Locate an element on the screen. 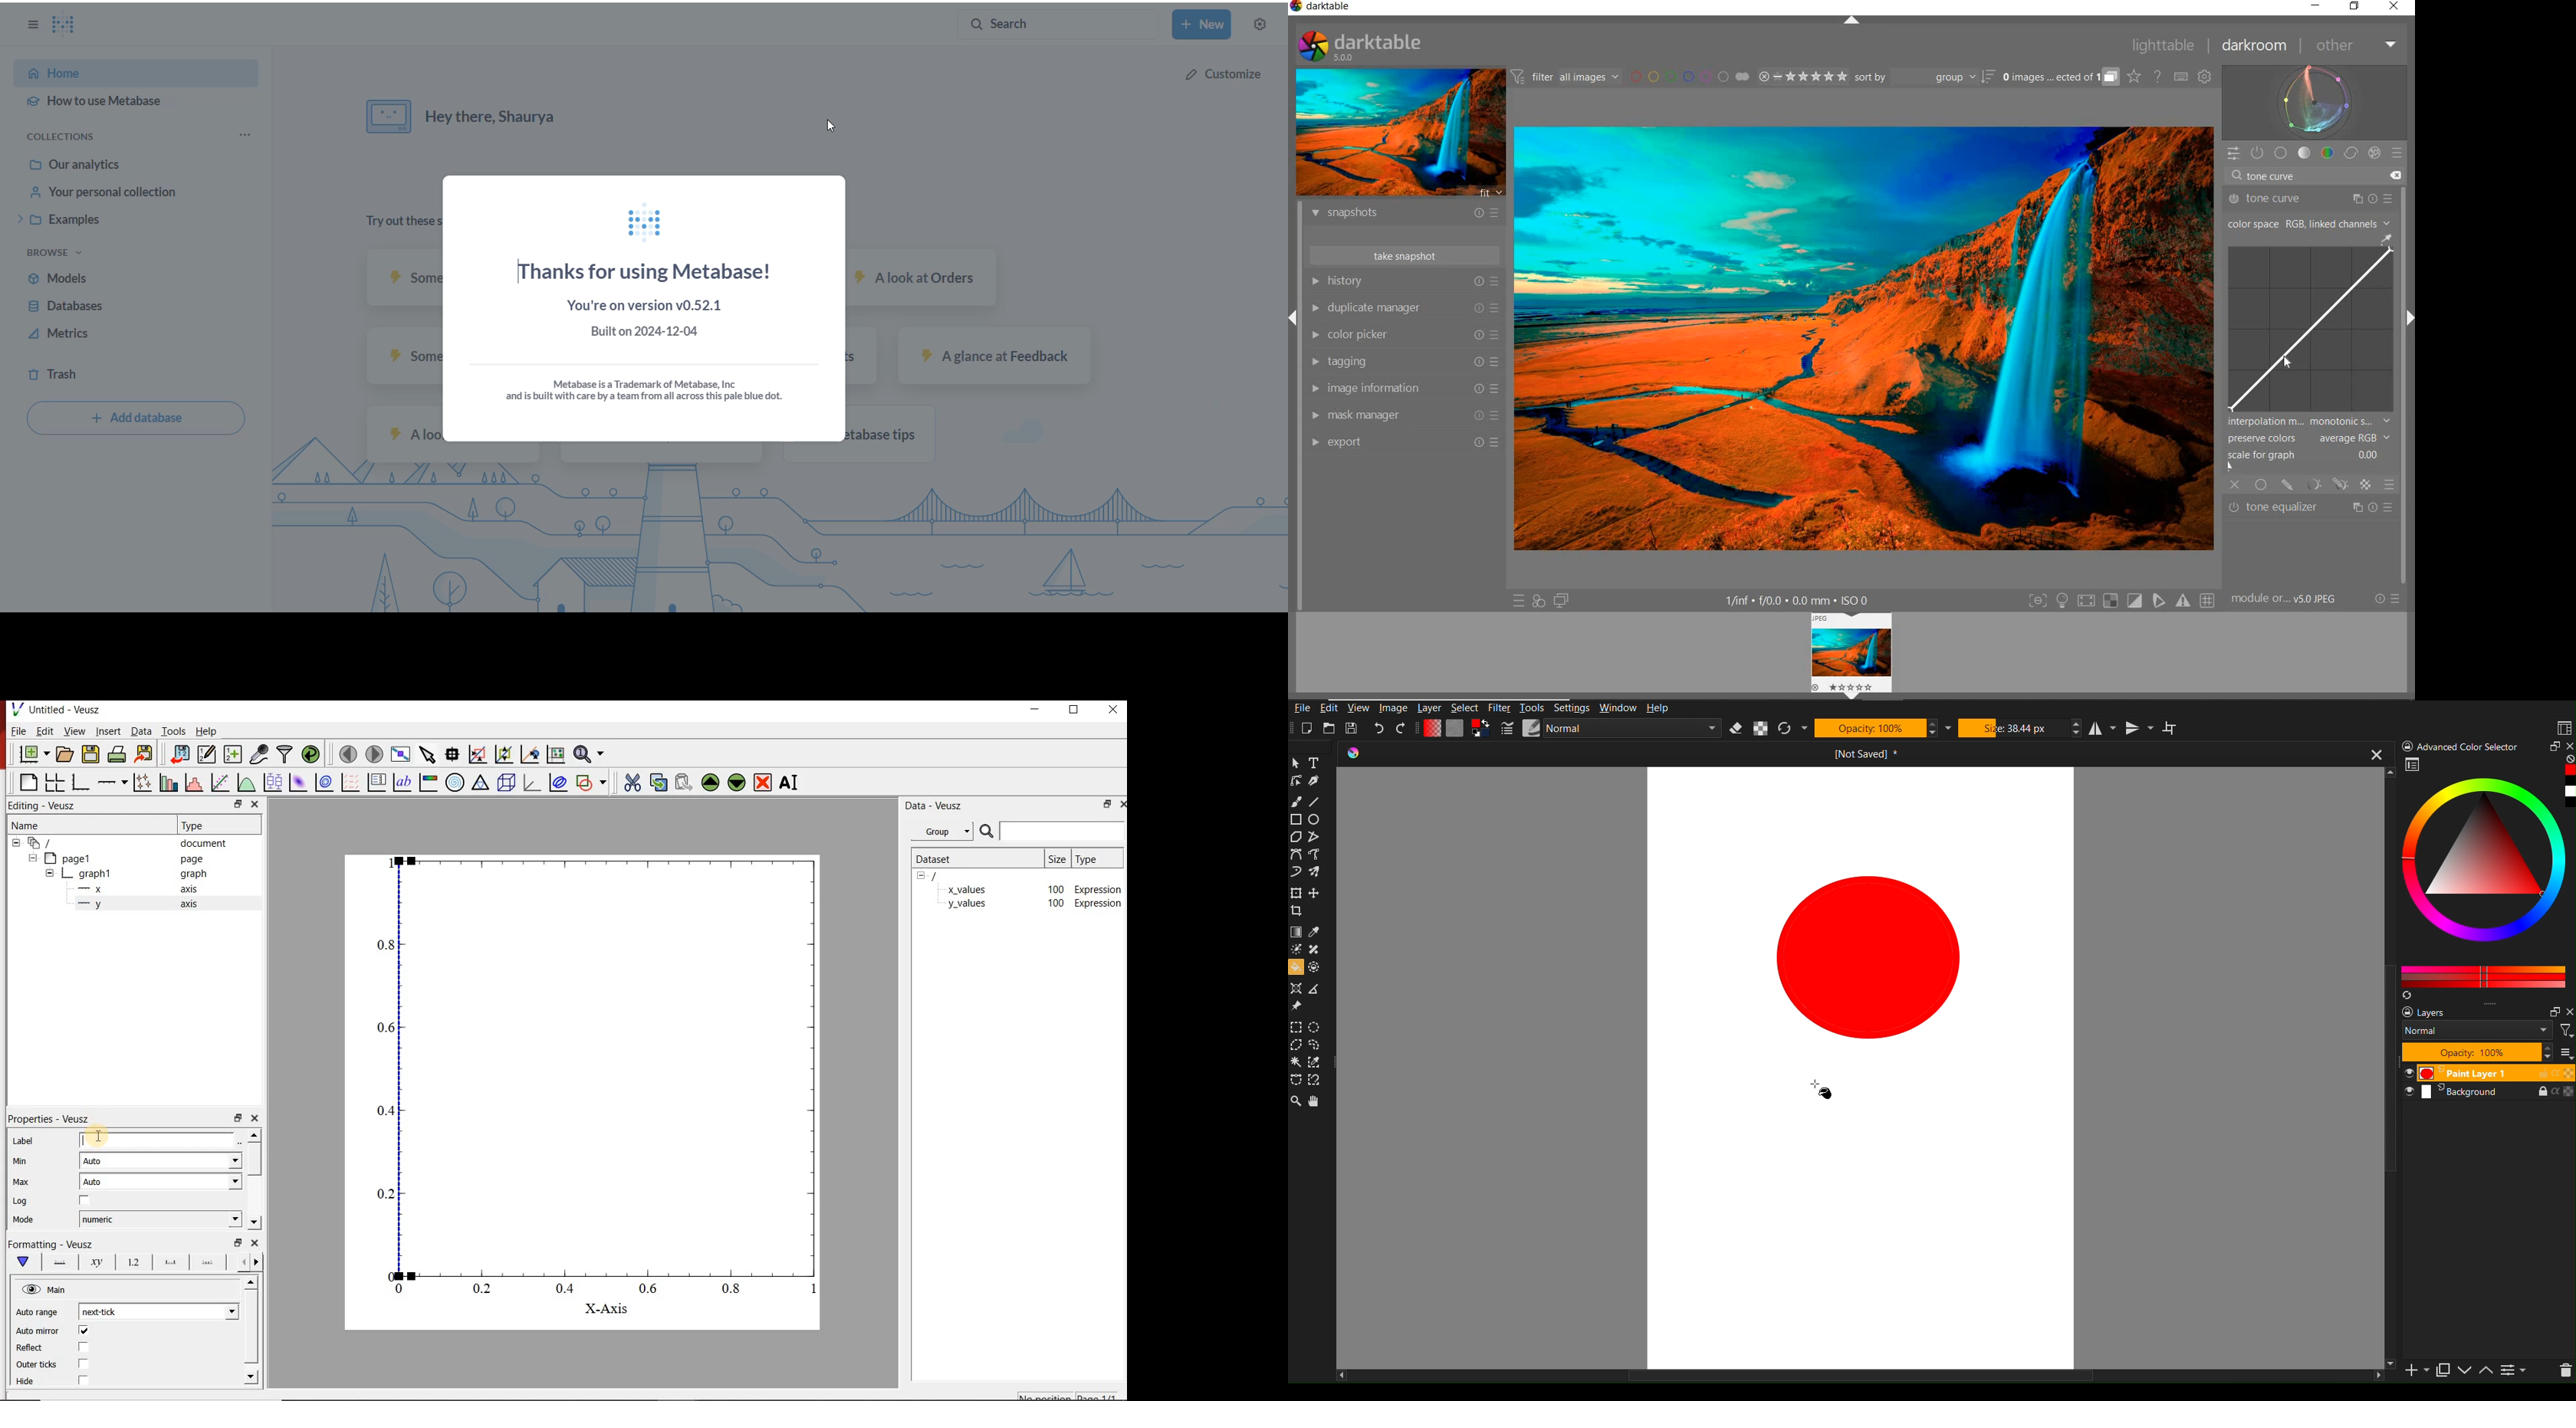 This screenshot has height=1428, width=2576. 100 is located at coordinates (1056, 888).